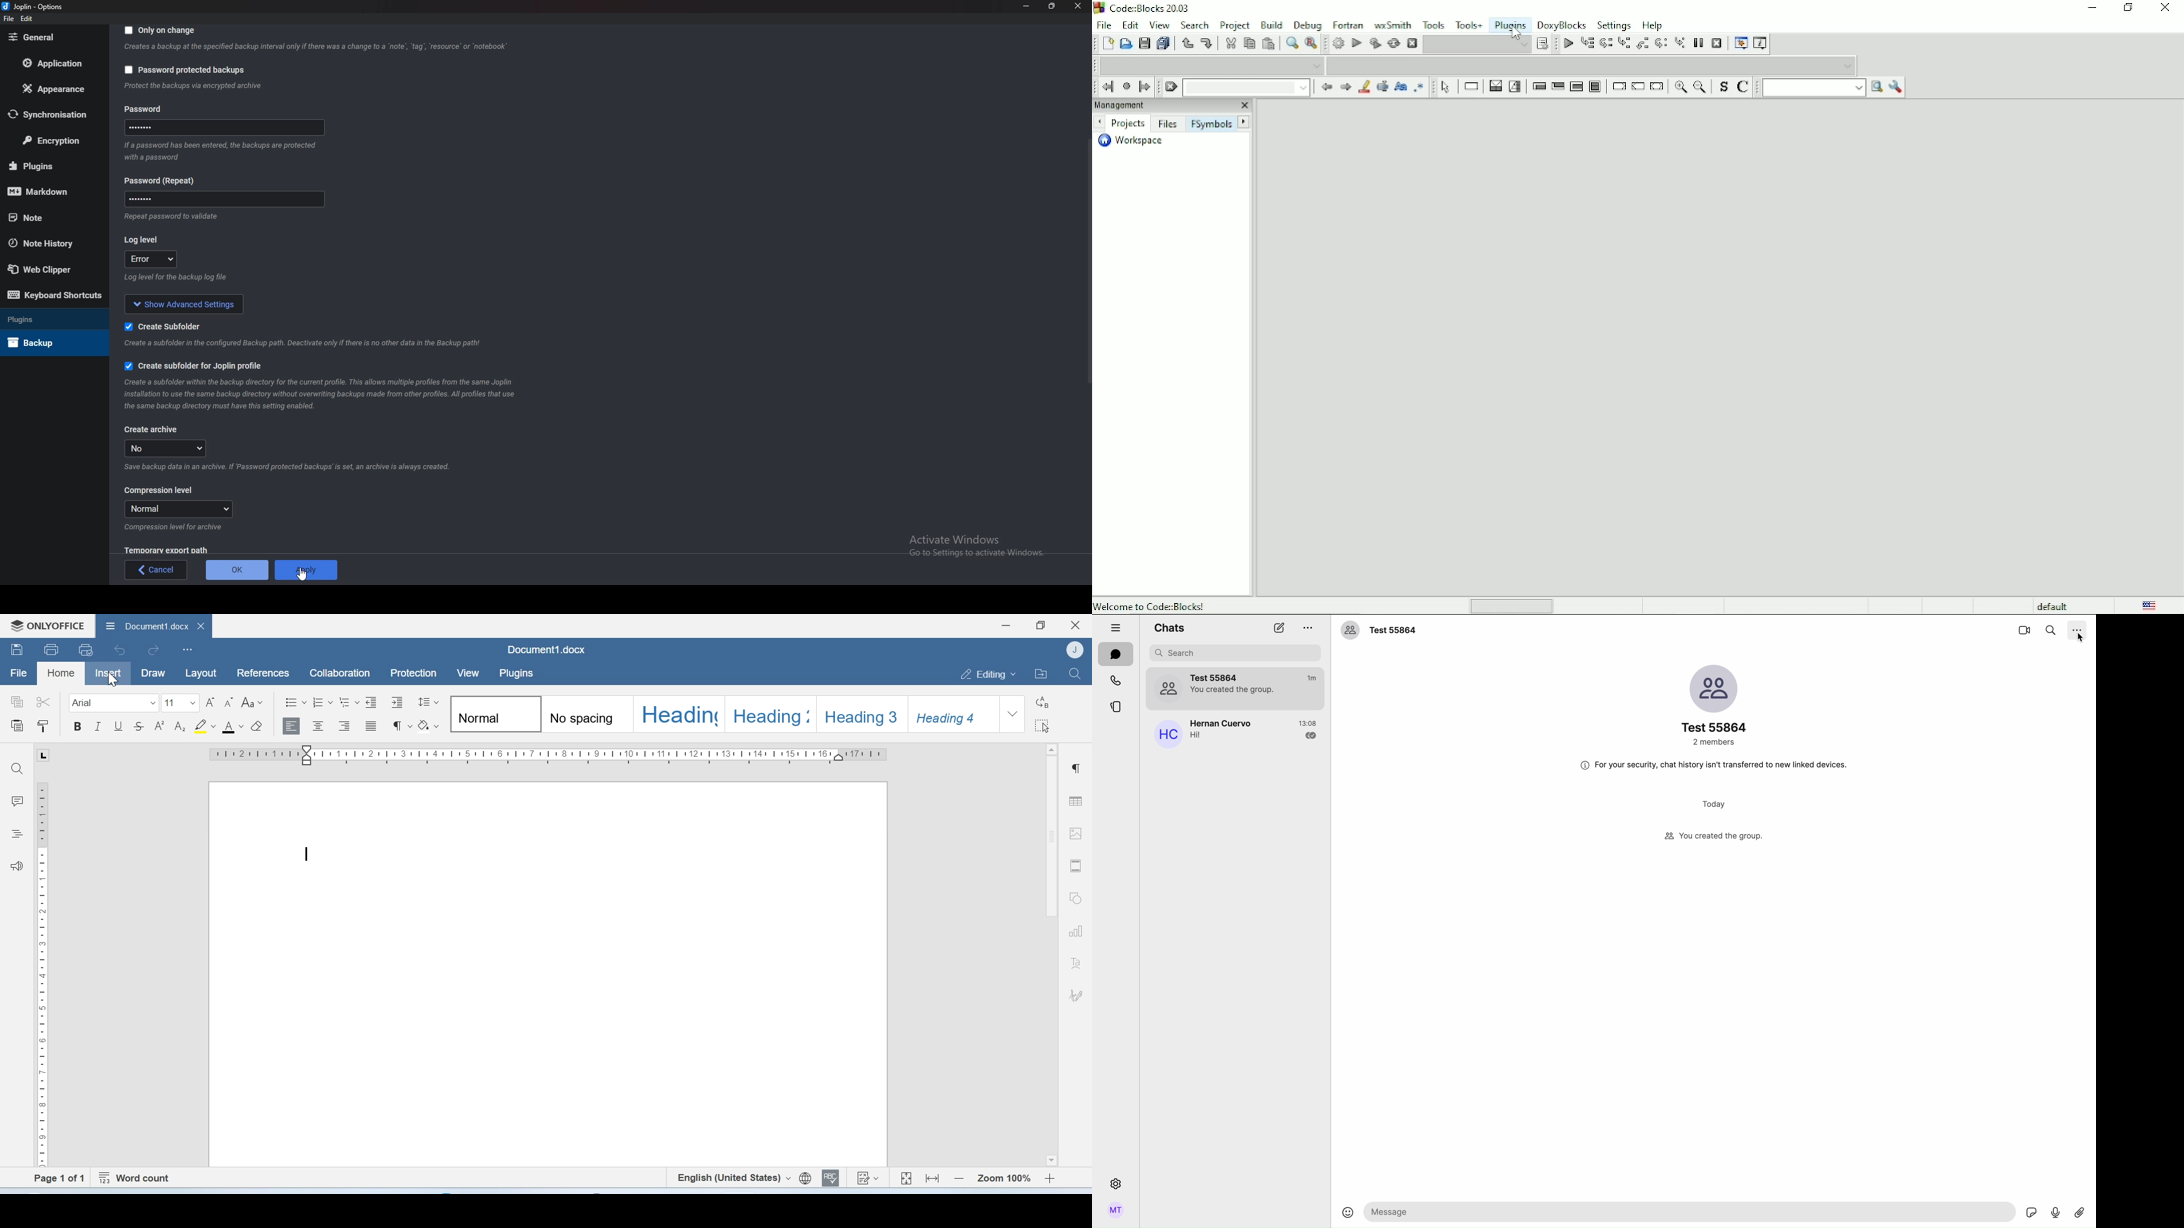 The image size is (2184, 1232). What do you see at coordinates (48, 166) in the screenshot?
I see `plugins` at bounding box center [48, 166].